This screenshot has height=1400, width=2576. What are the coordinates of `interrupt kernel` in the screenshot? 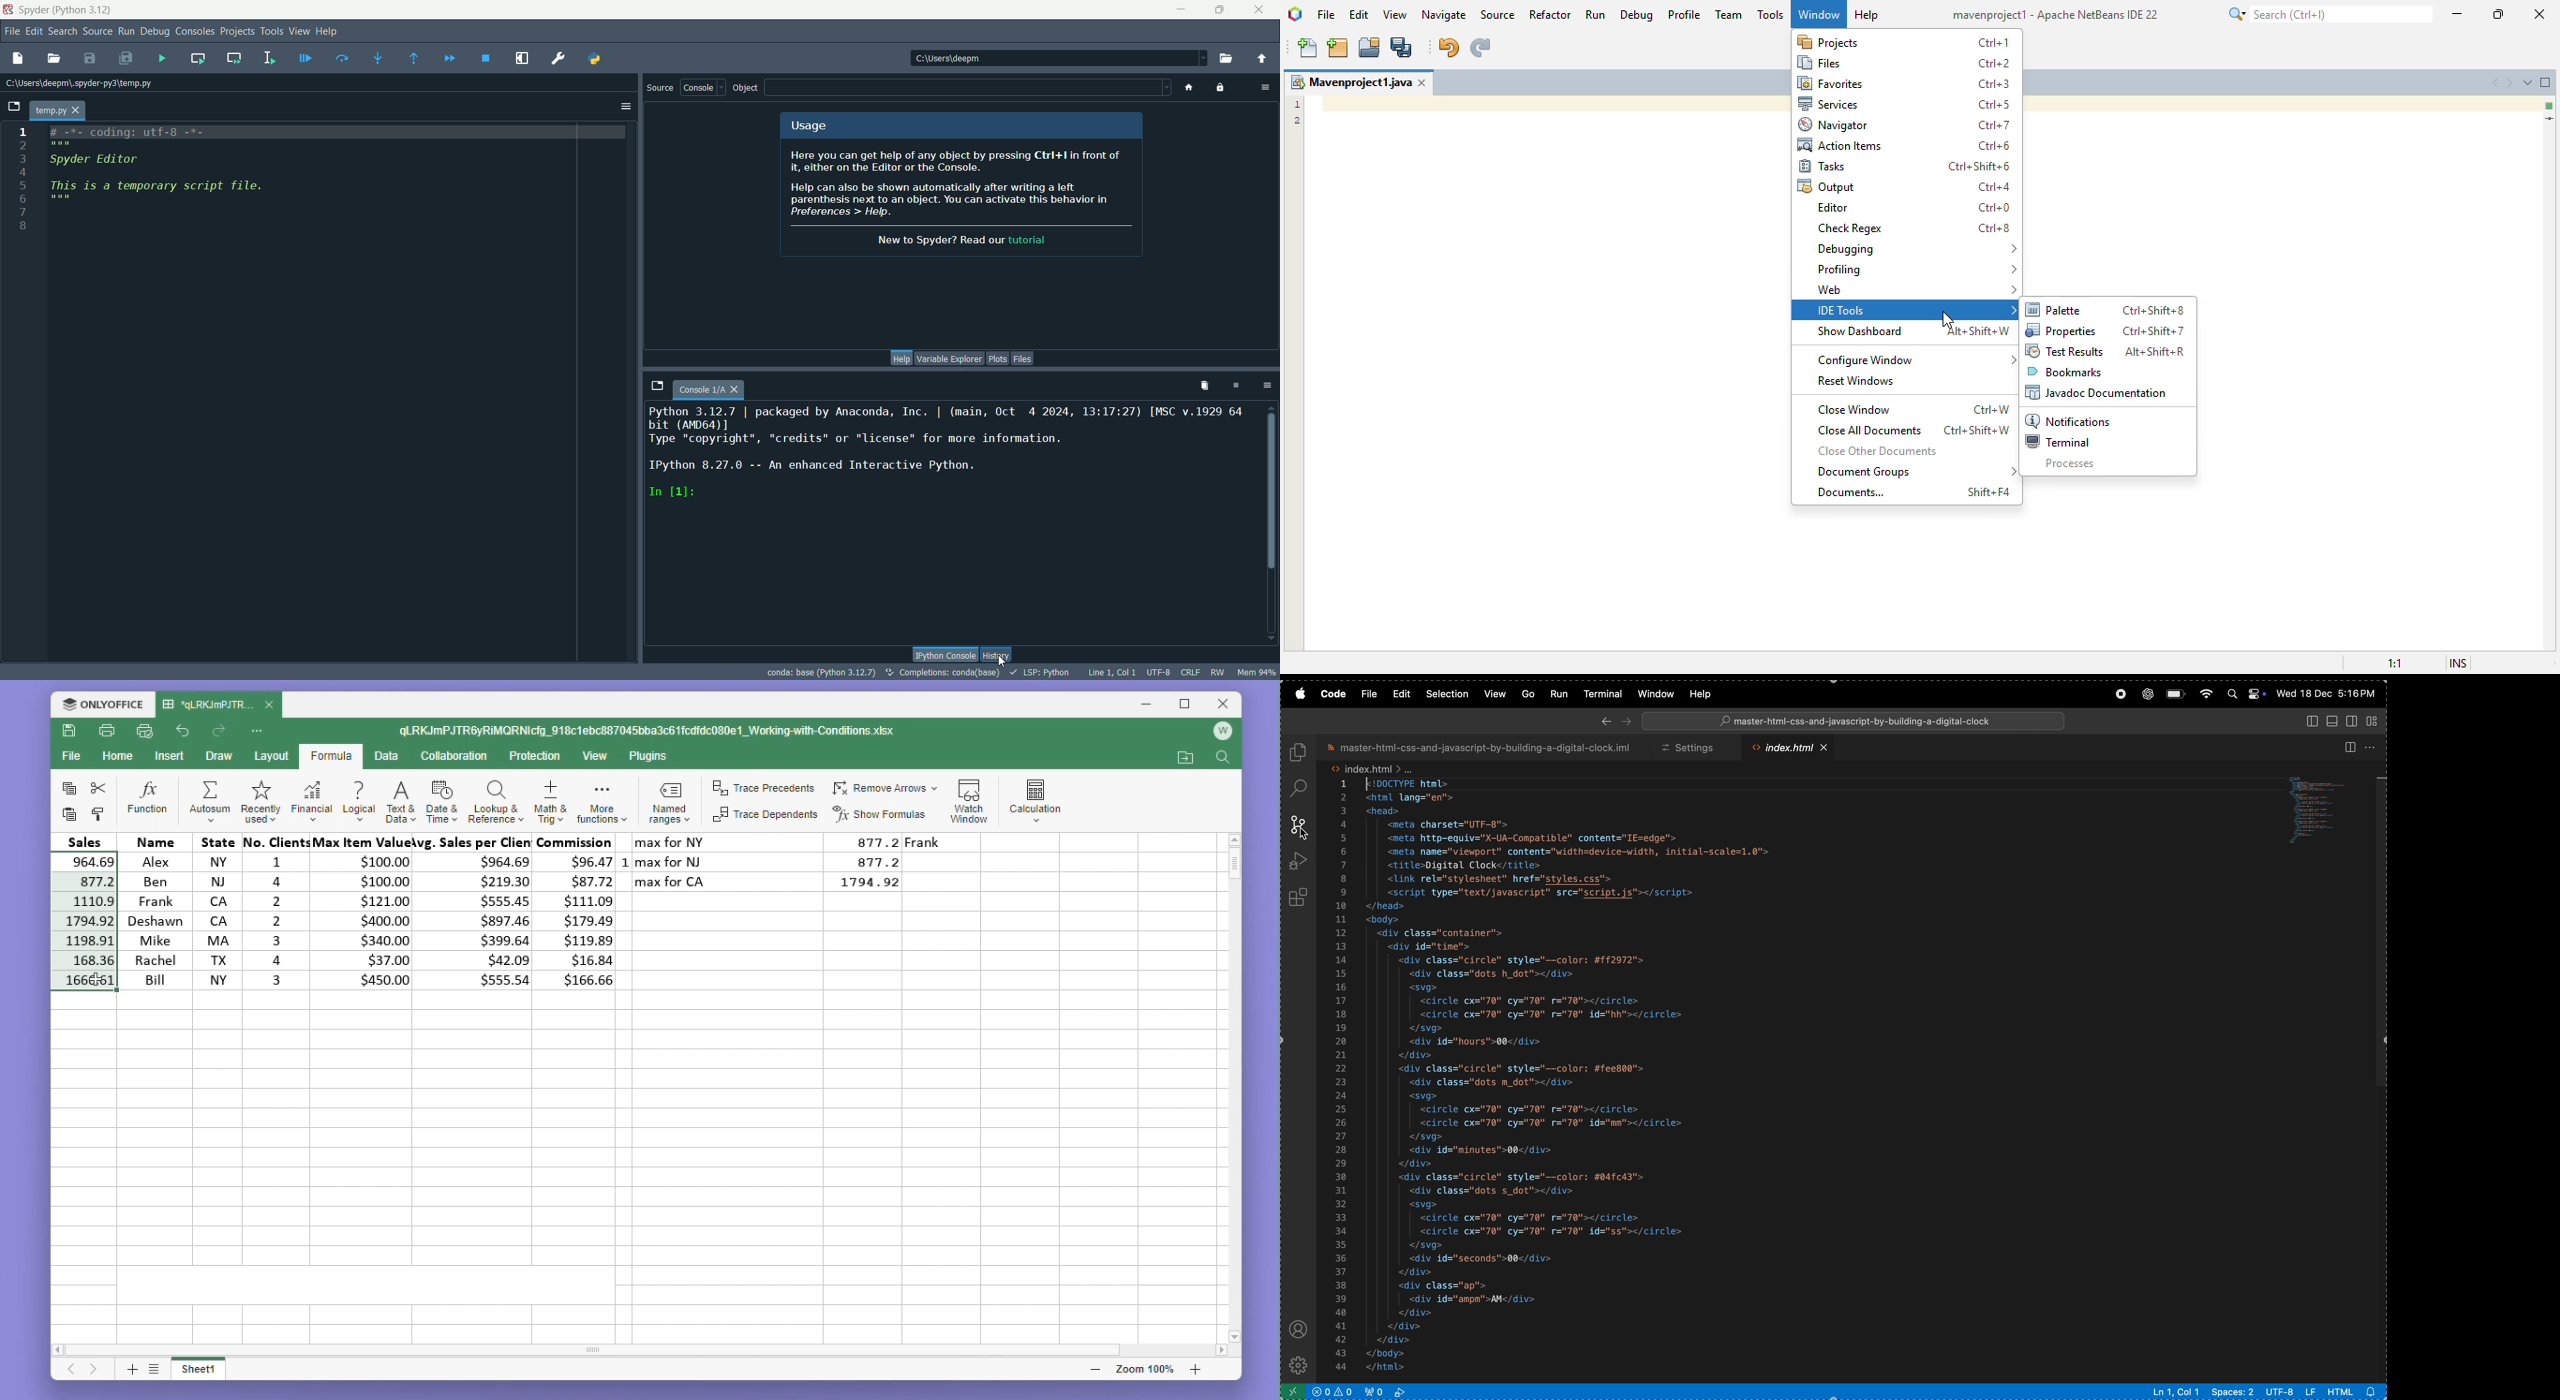 It's located at (1234, 384).